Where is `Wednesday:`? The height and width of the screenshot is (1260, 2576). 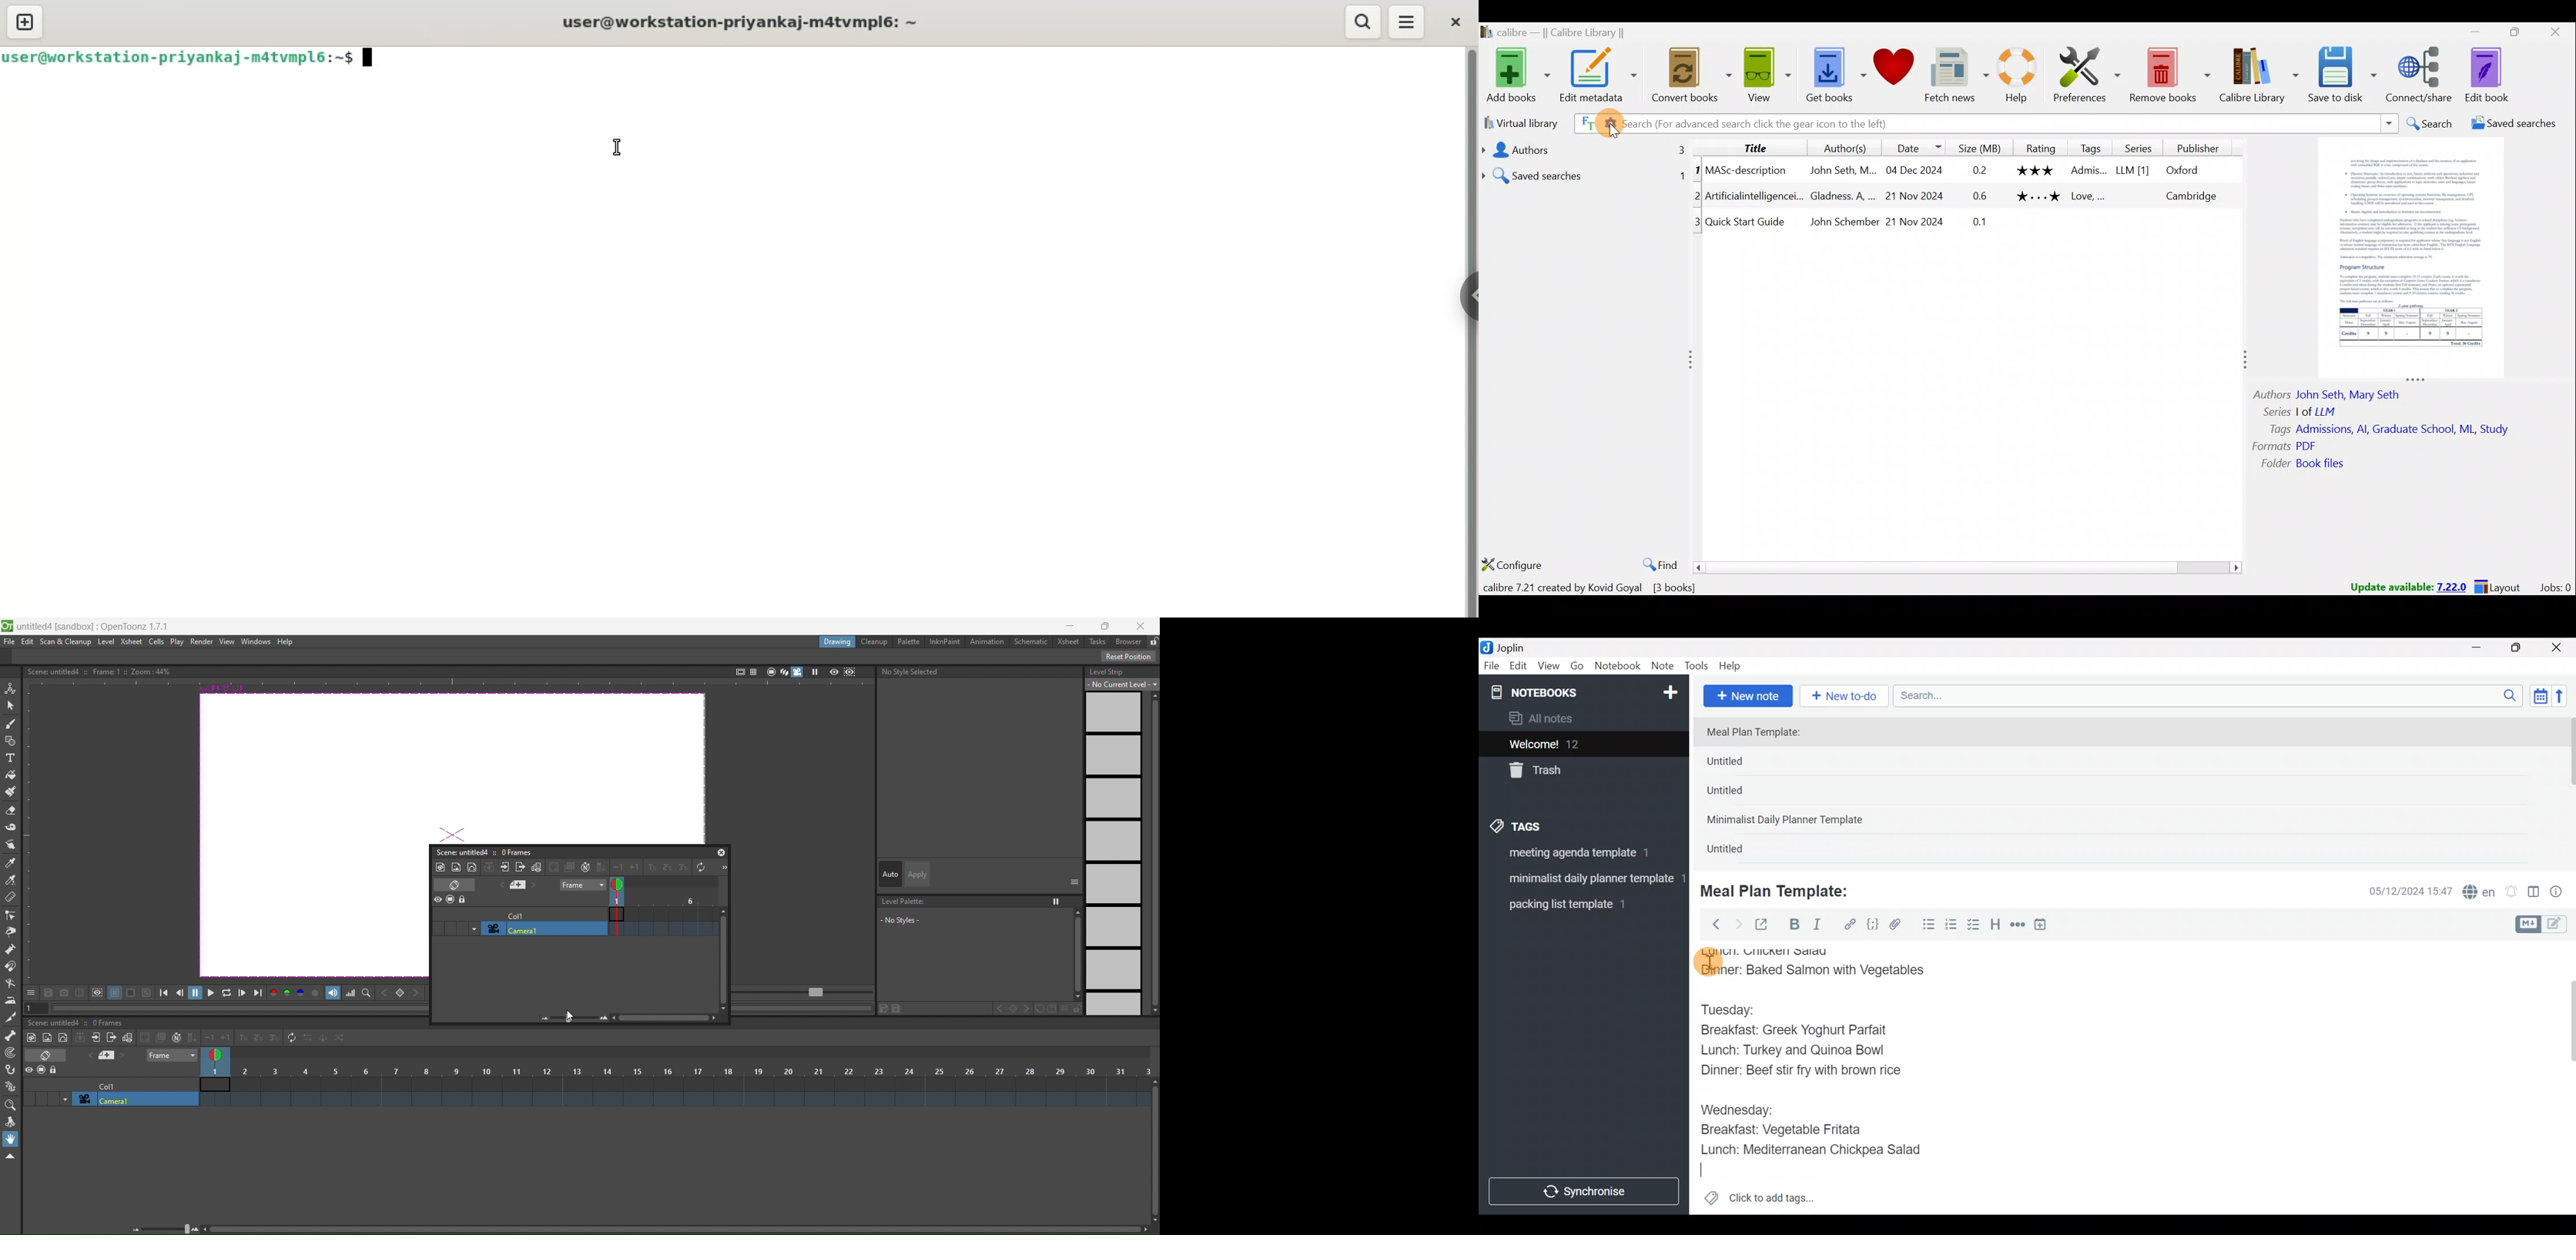
Wednesday: is located at coordinates (1737, 1109).